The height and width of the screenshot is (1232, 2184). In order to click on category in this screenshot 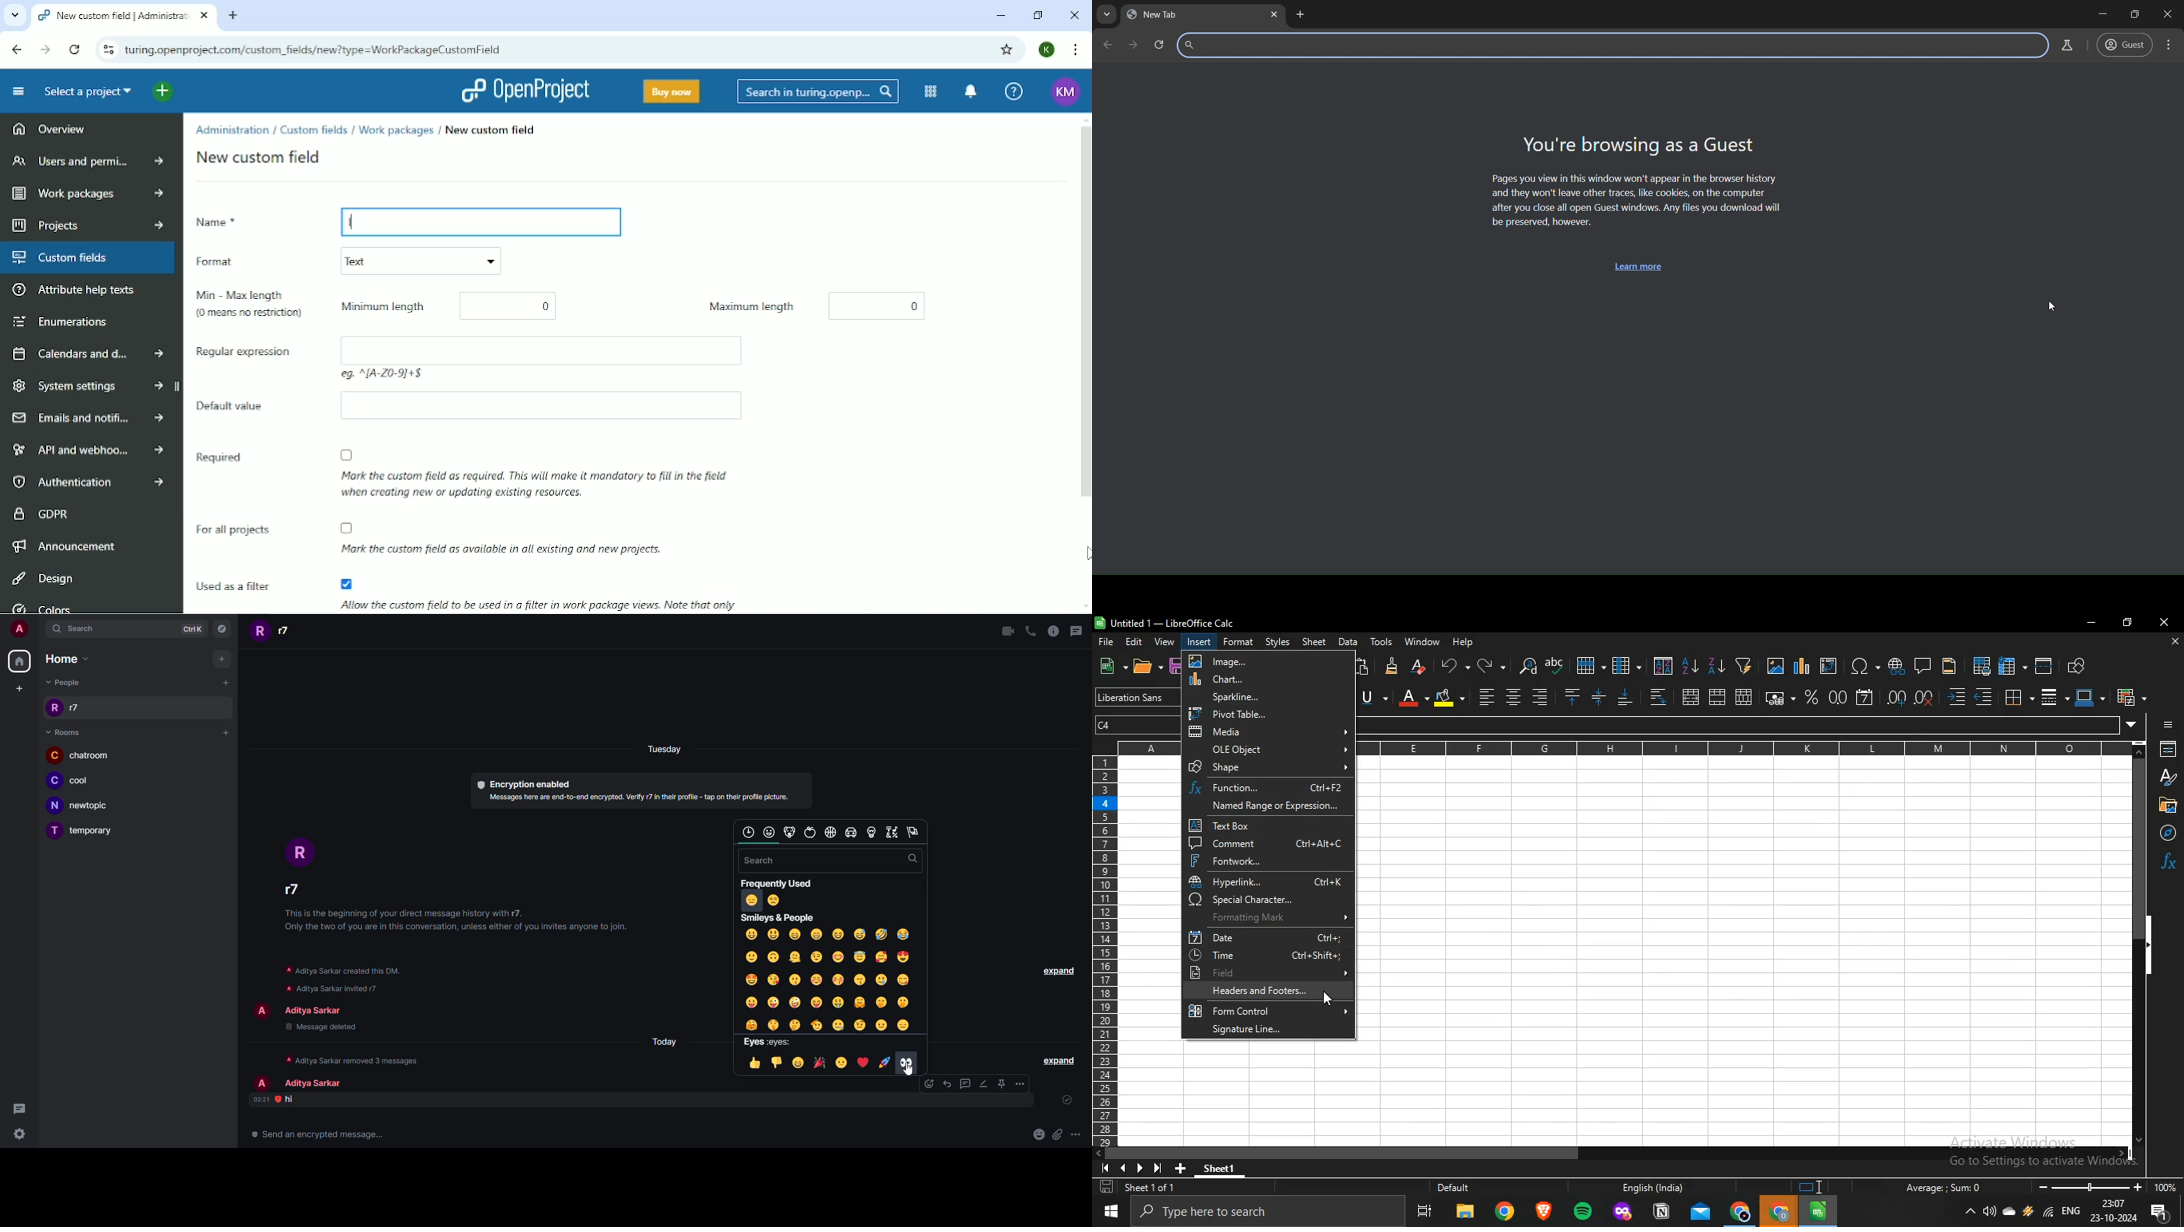, I will do `click(748, 832)`.